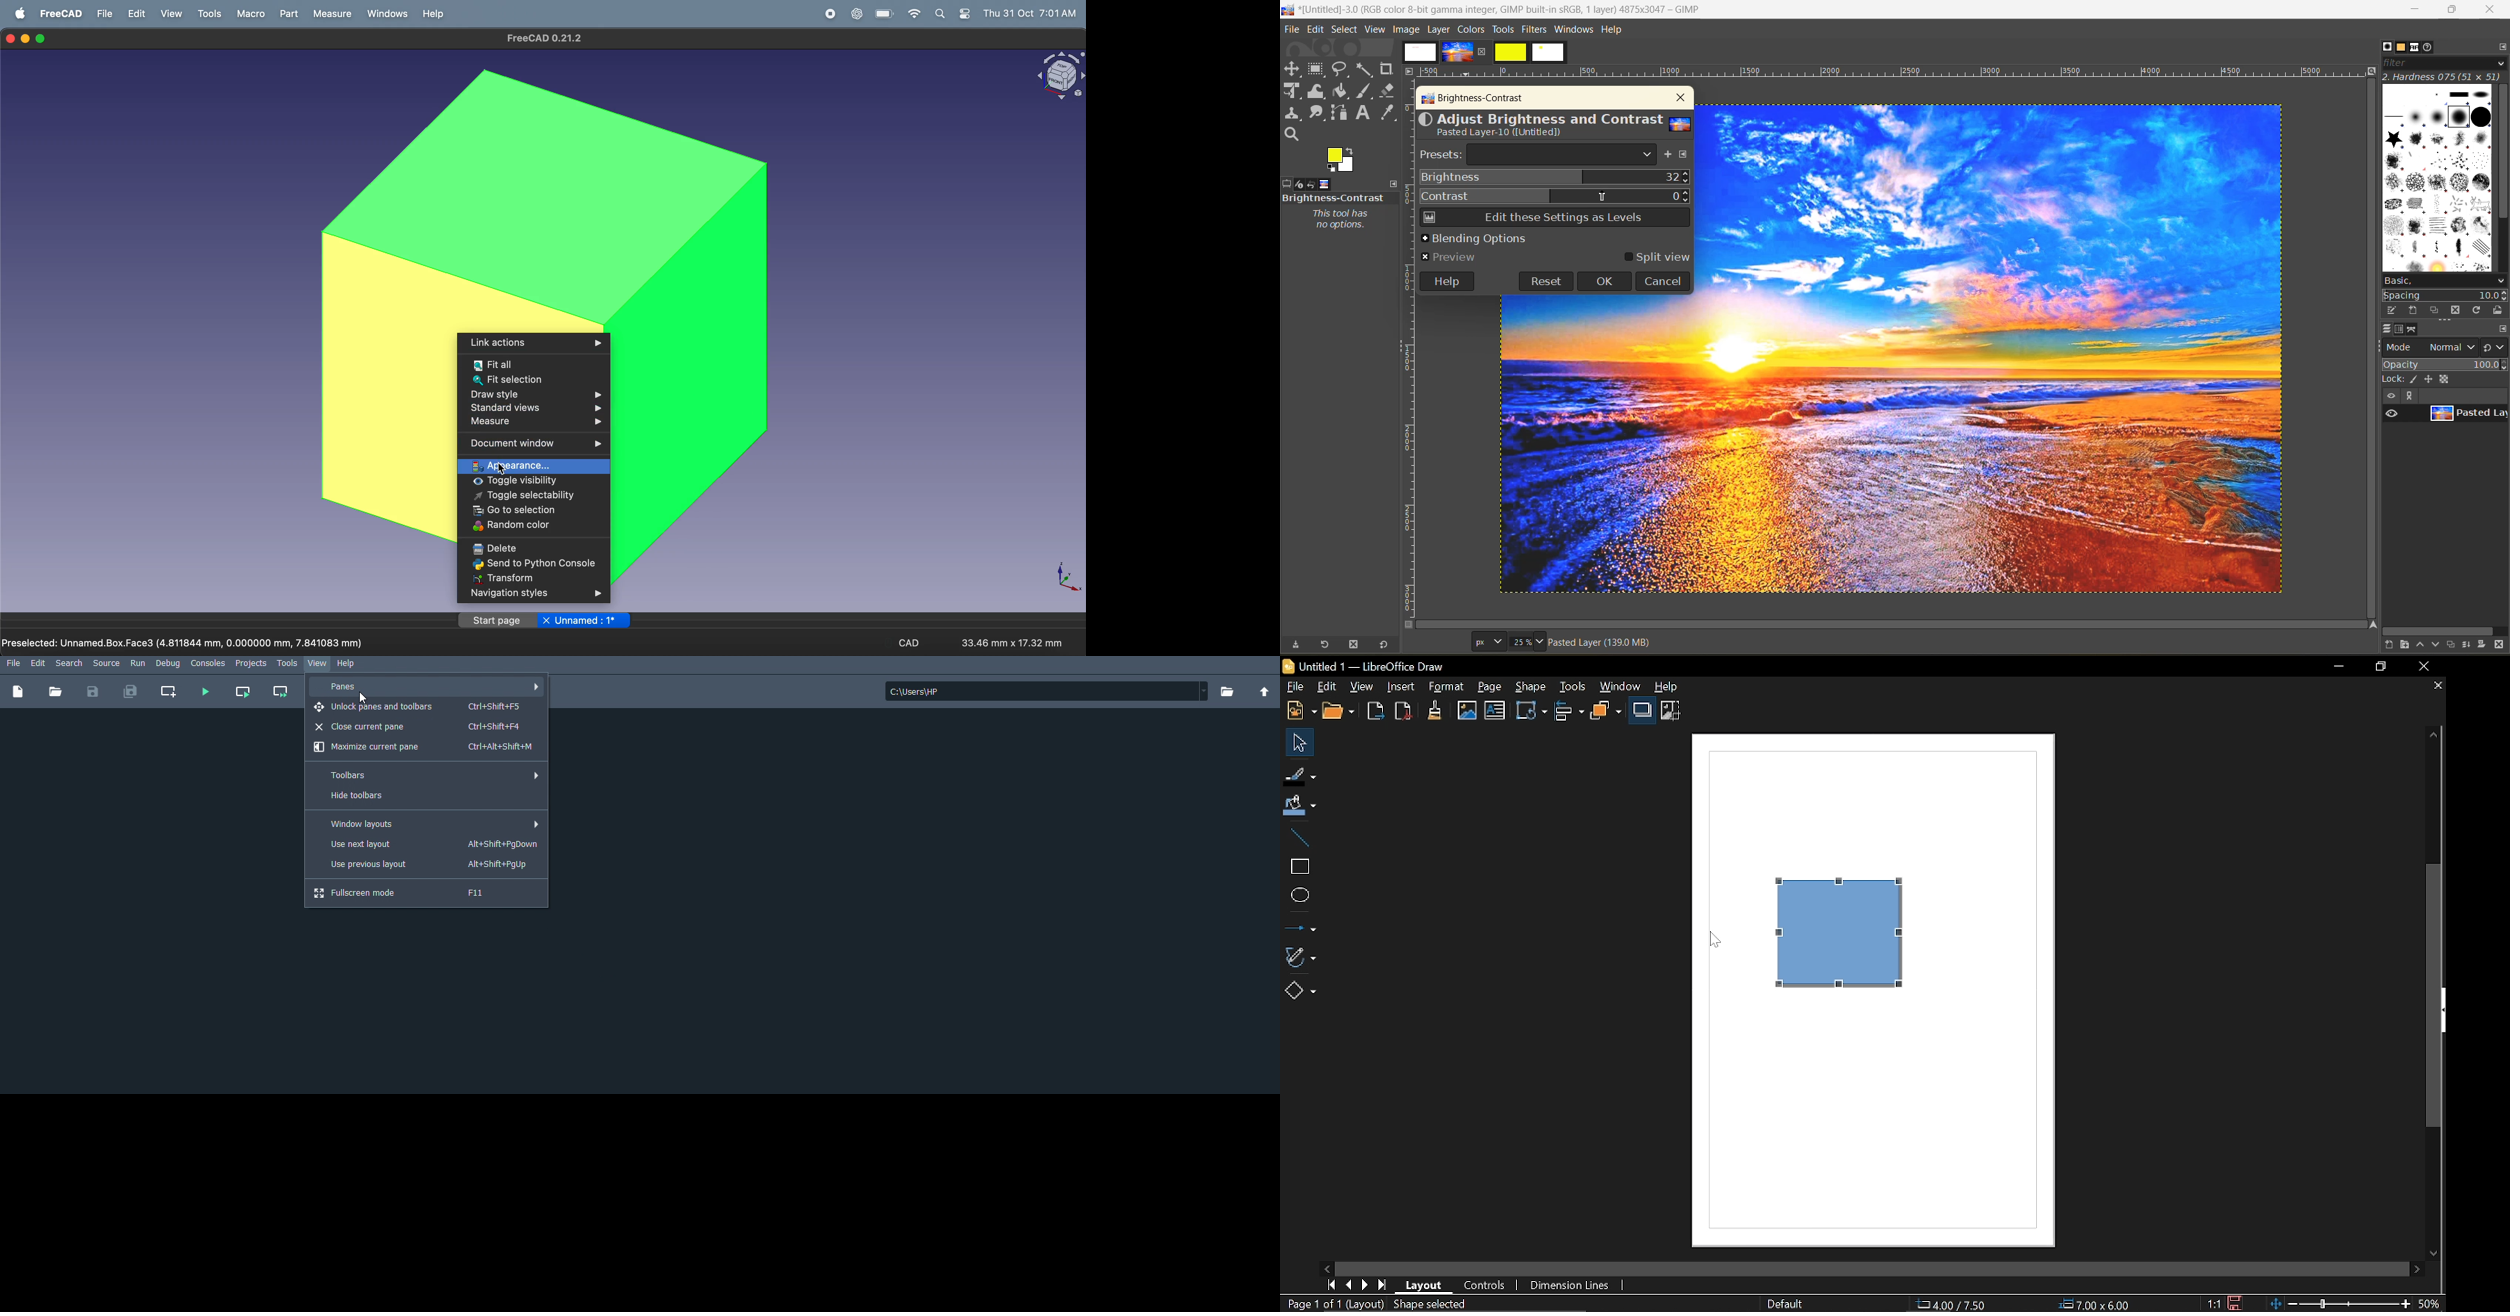 This screenshot has height=1316, width=2520. I want to click on View, so click(1362, 687).